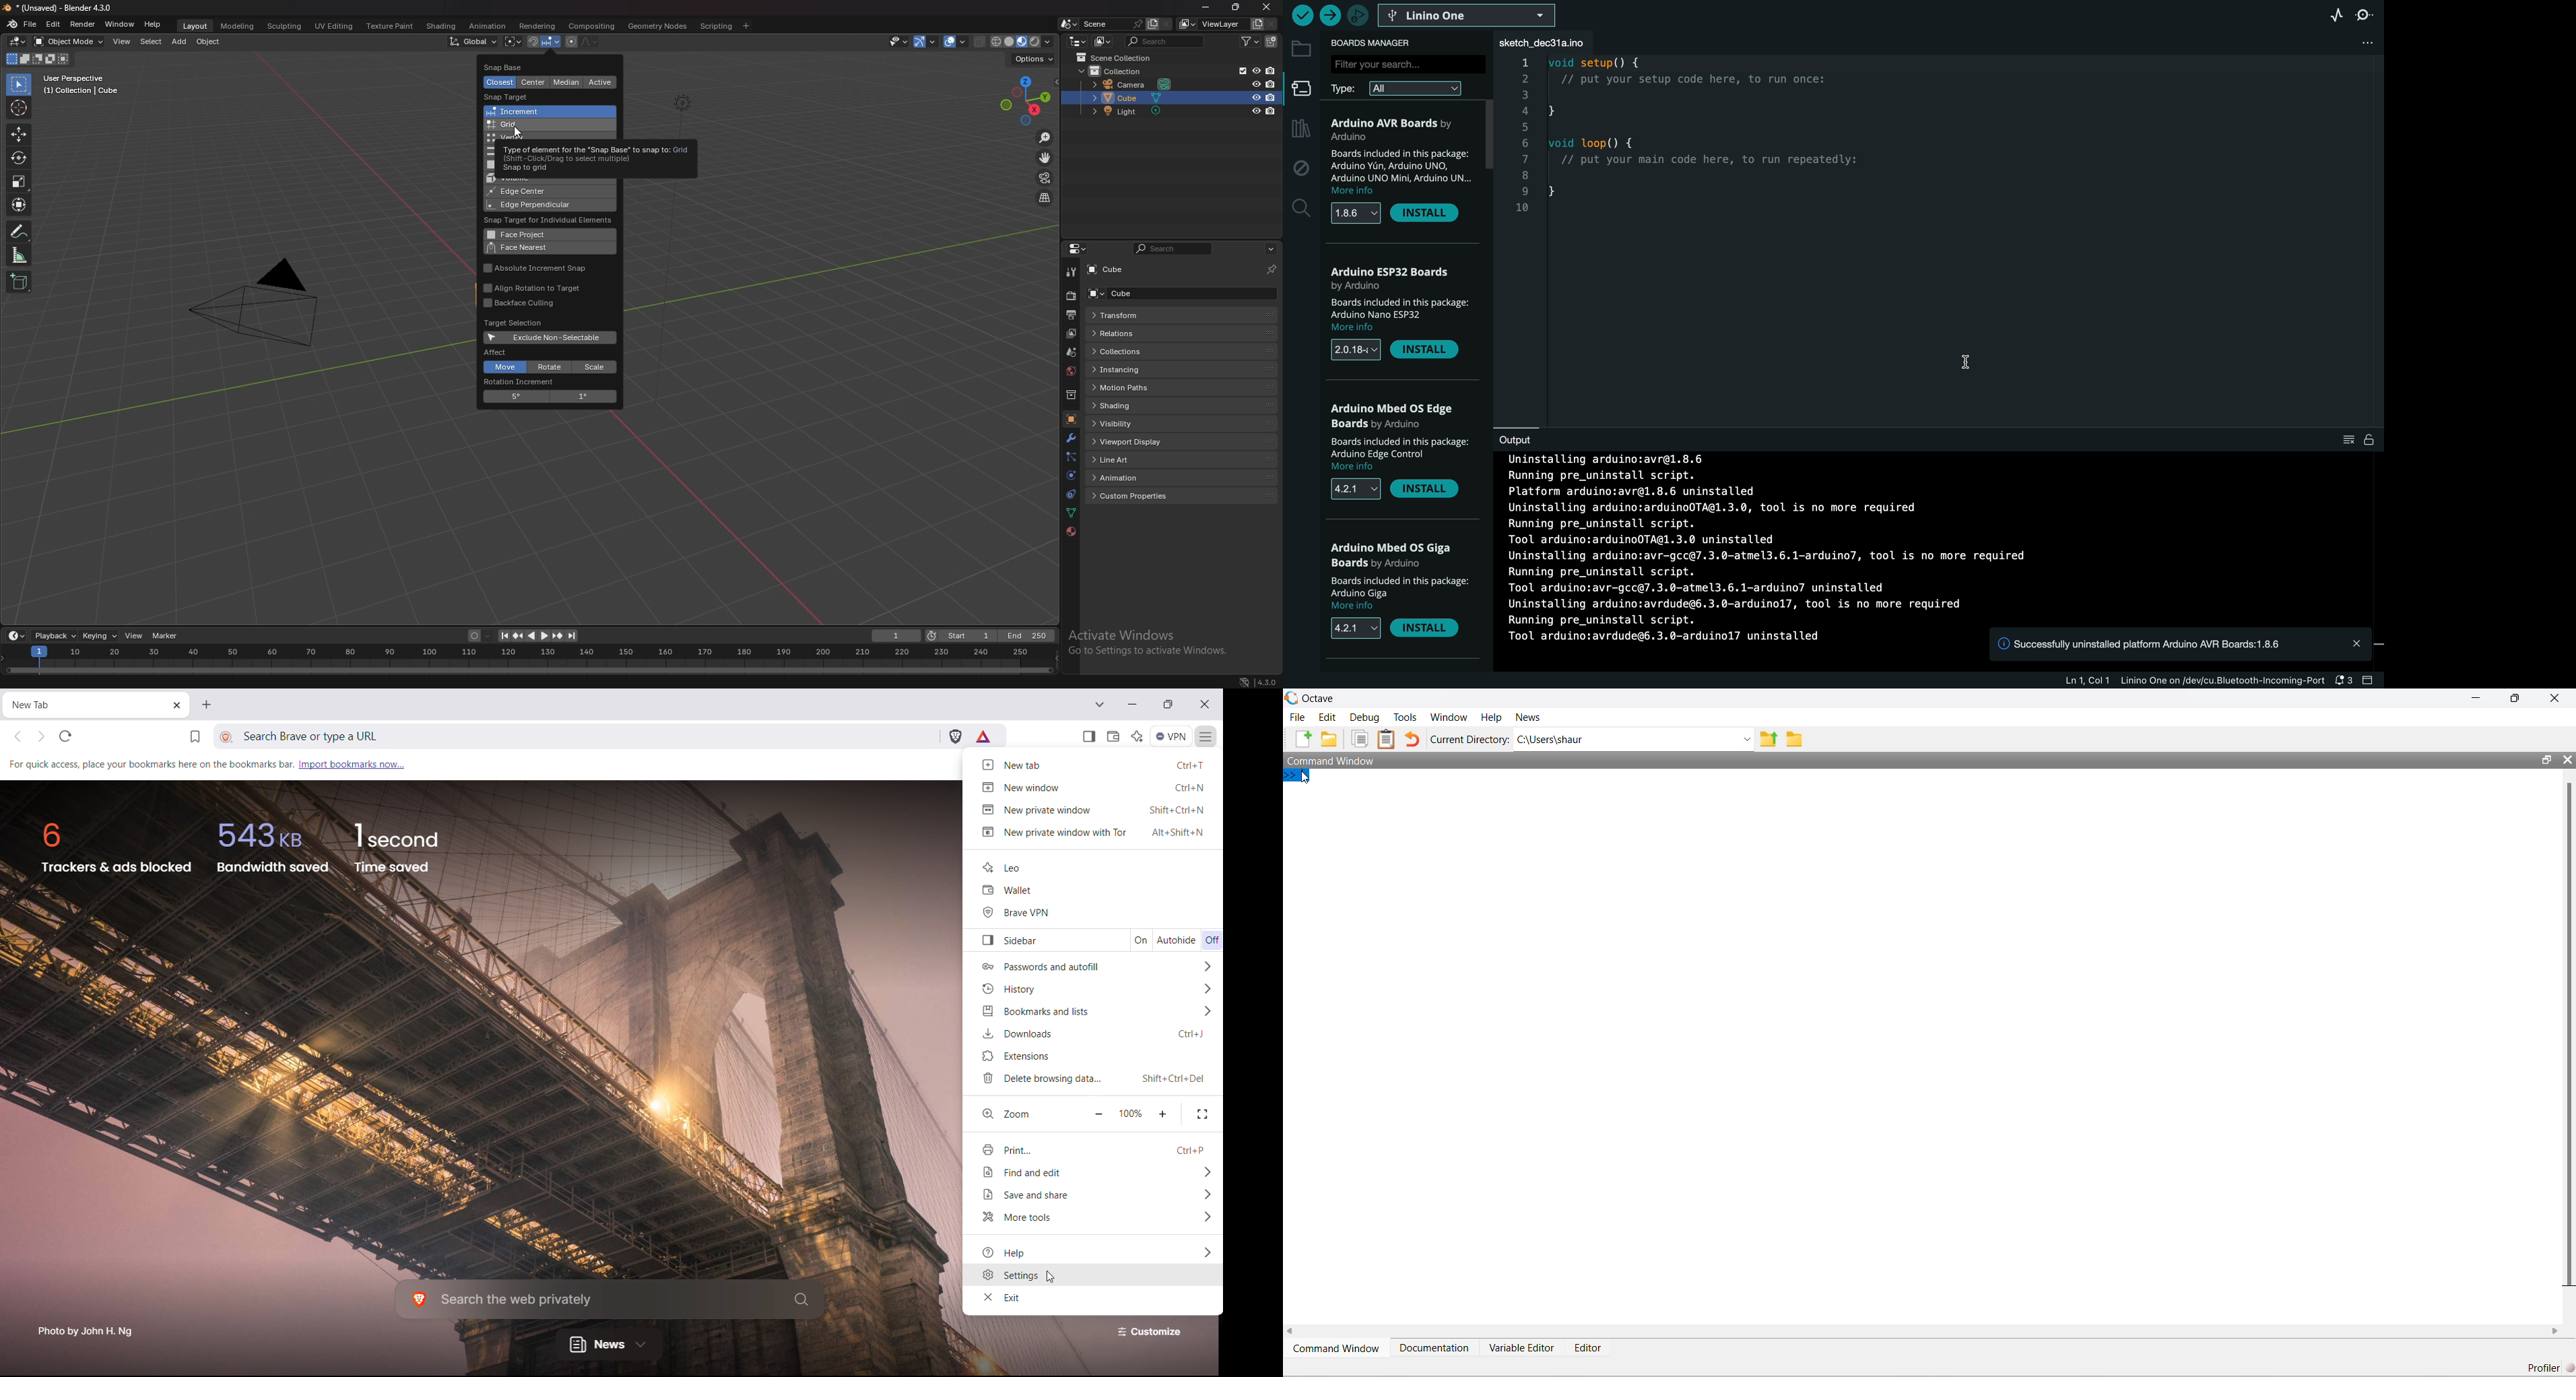 This screenshot has width=2576, height=1400. Describe the element at coordinates (1430, 215) in the screenshot. I see `remove` at that location.